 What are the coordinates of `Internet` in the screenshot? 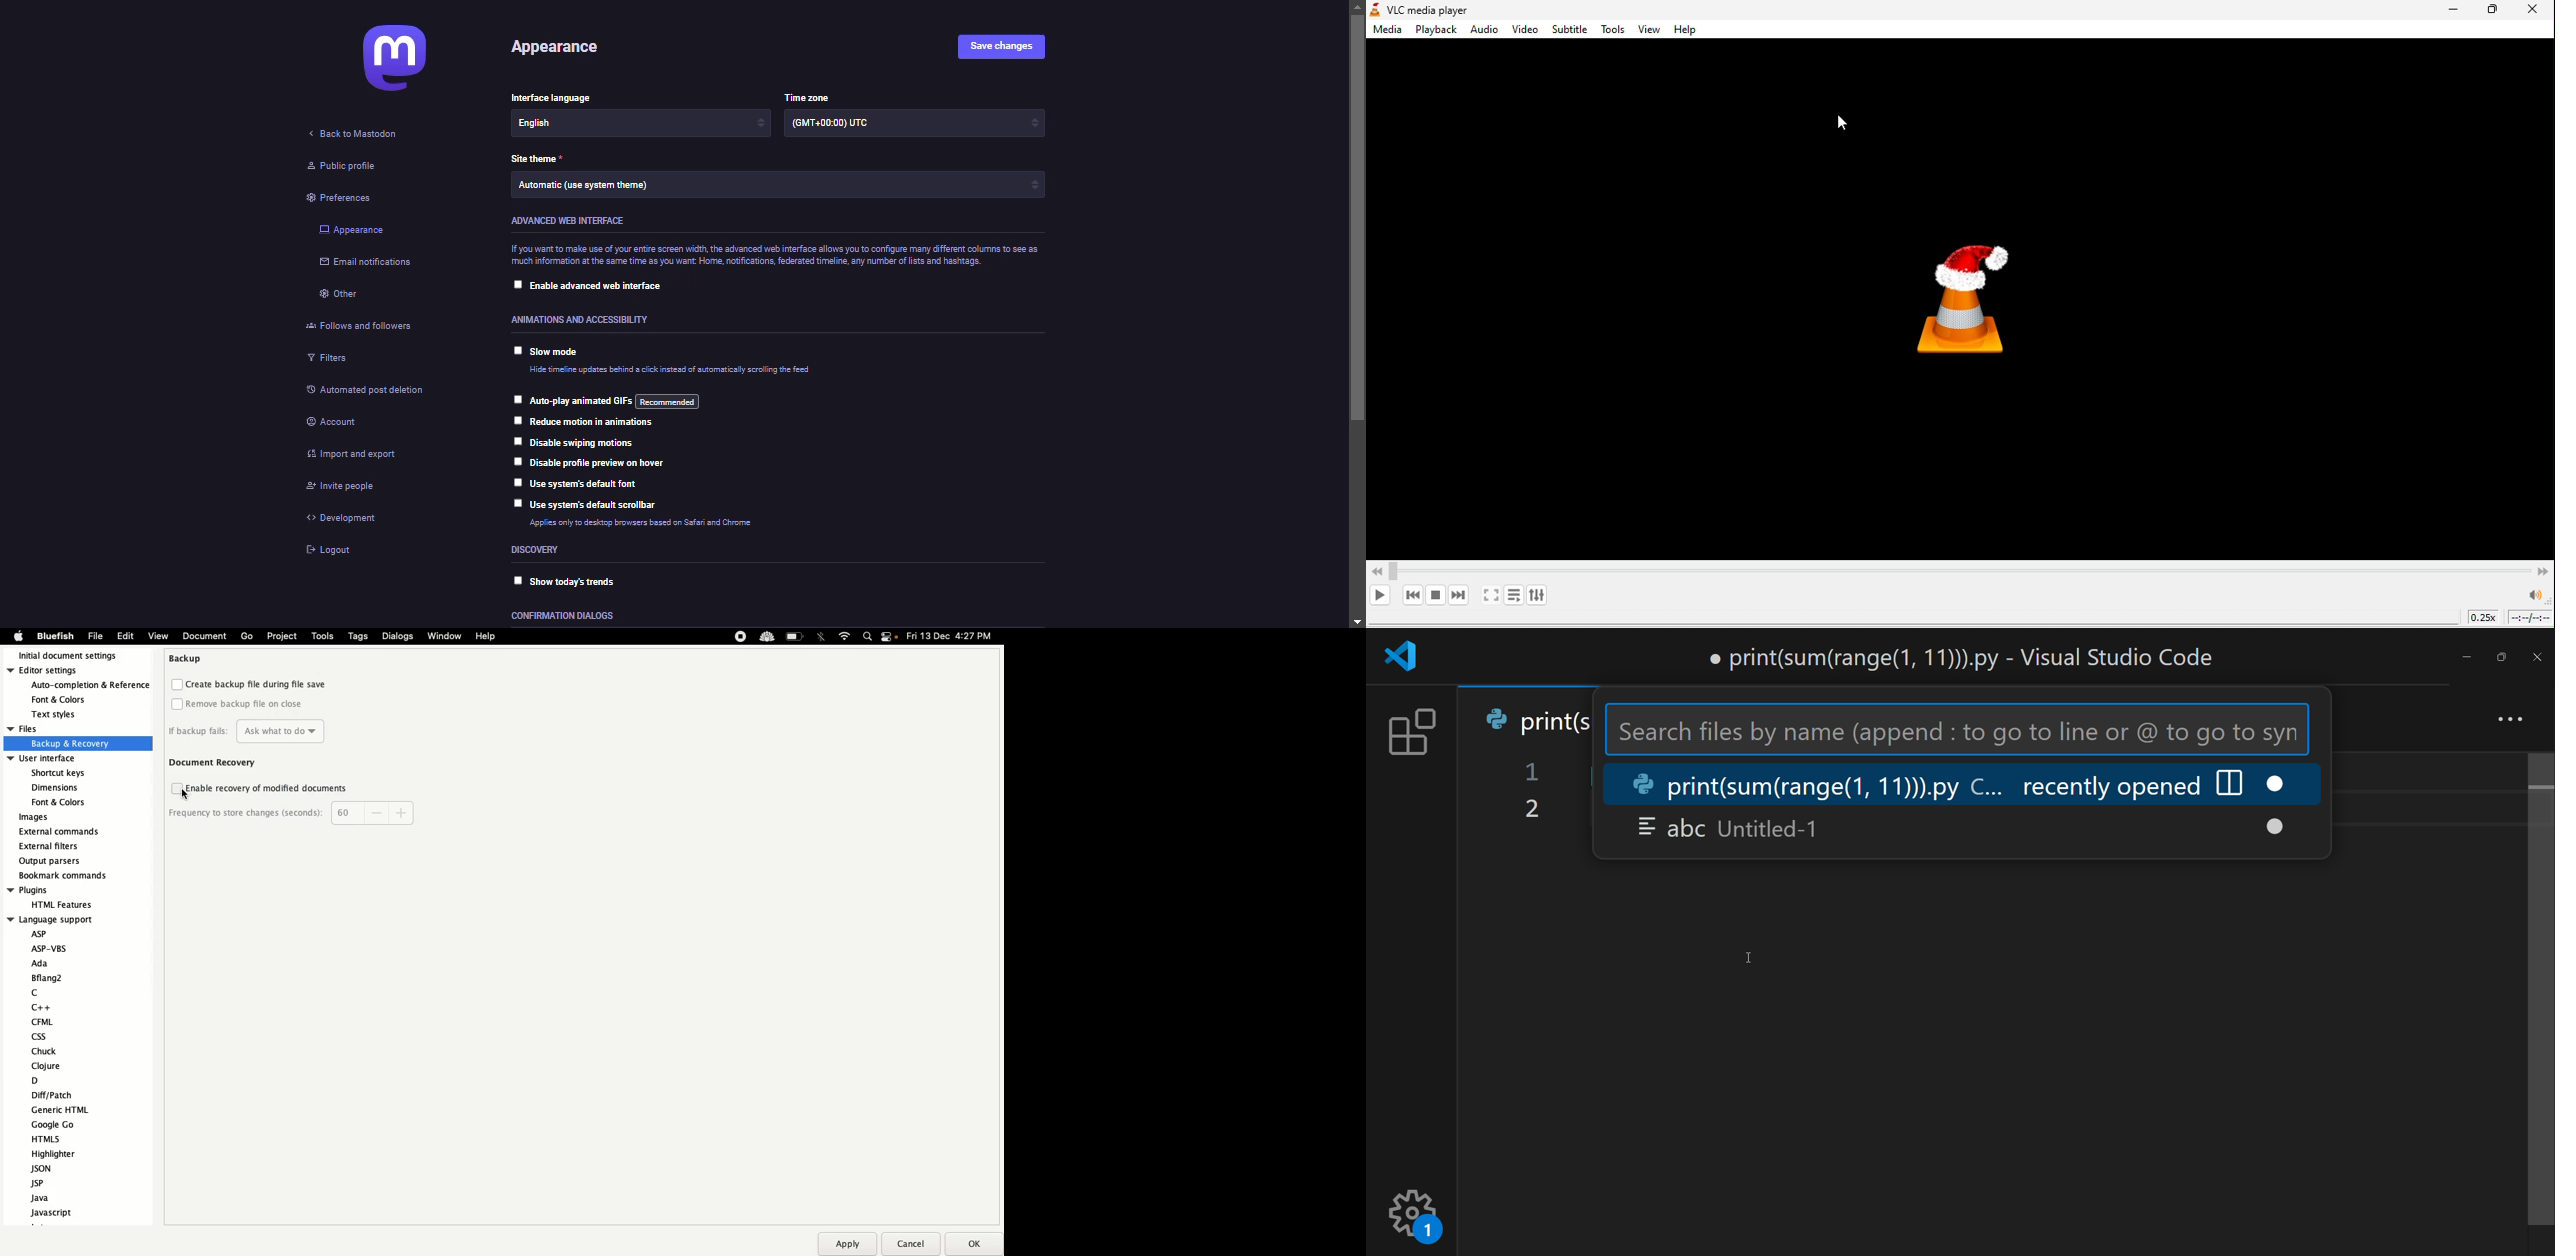 It's located at (844, 636).